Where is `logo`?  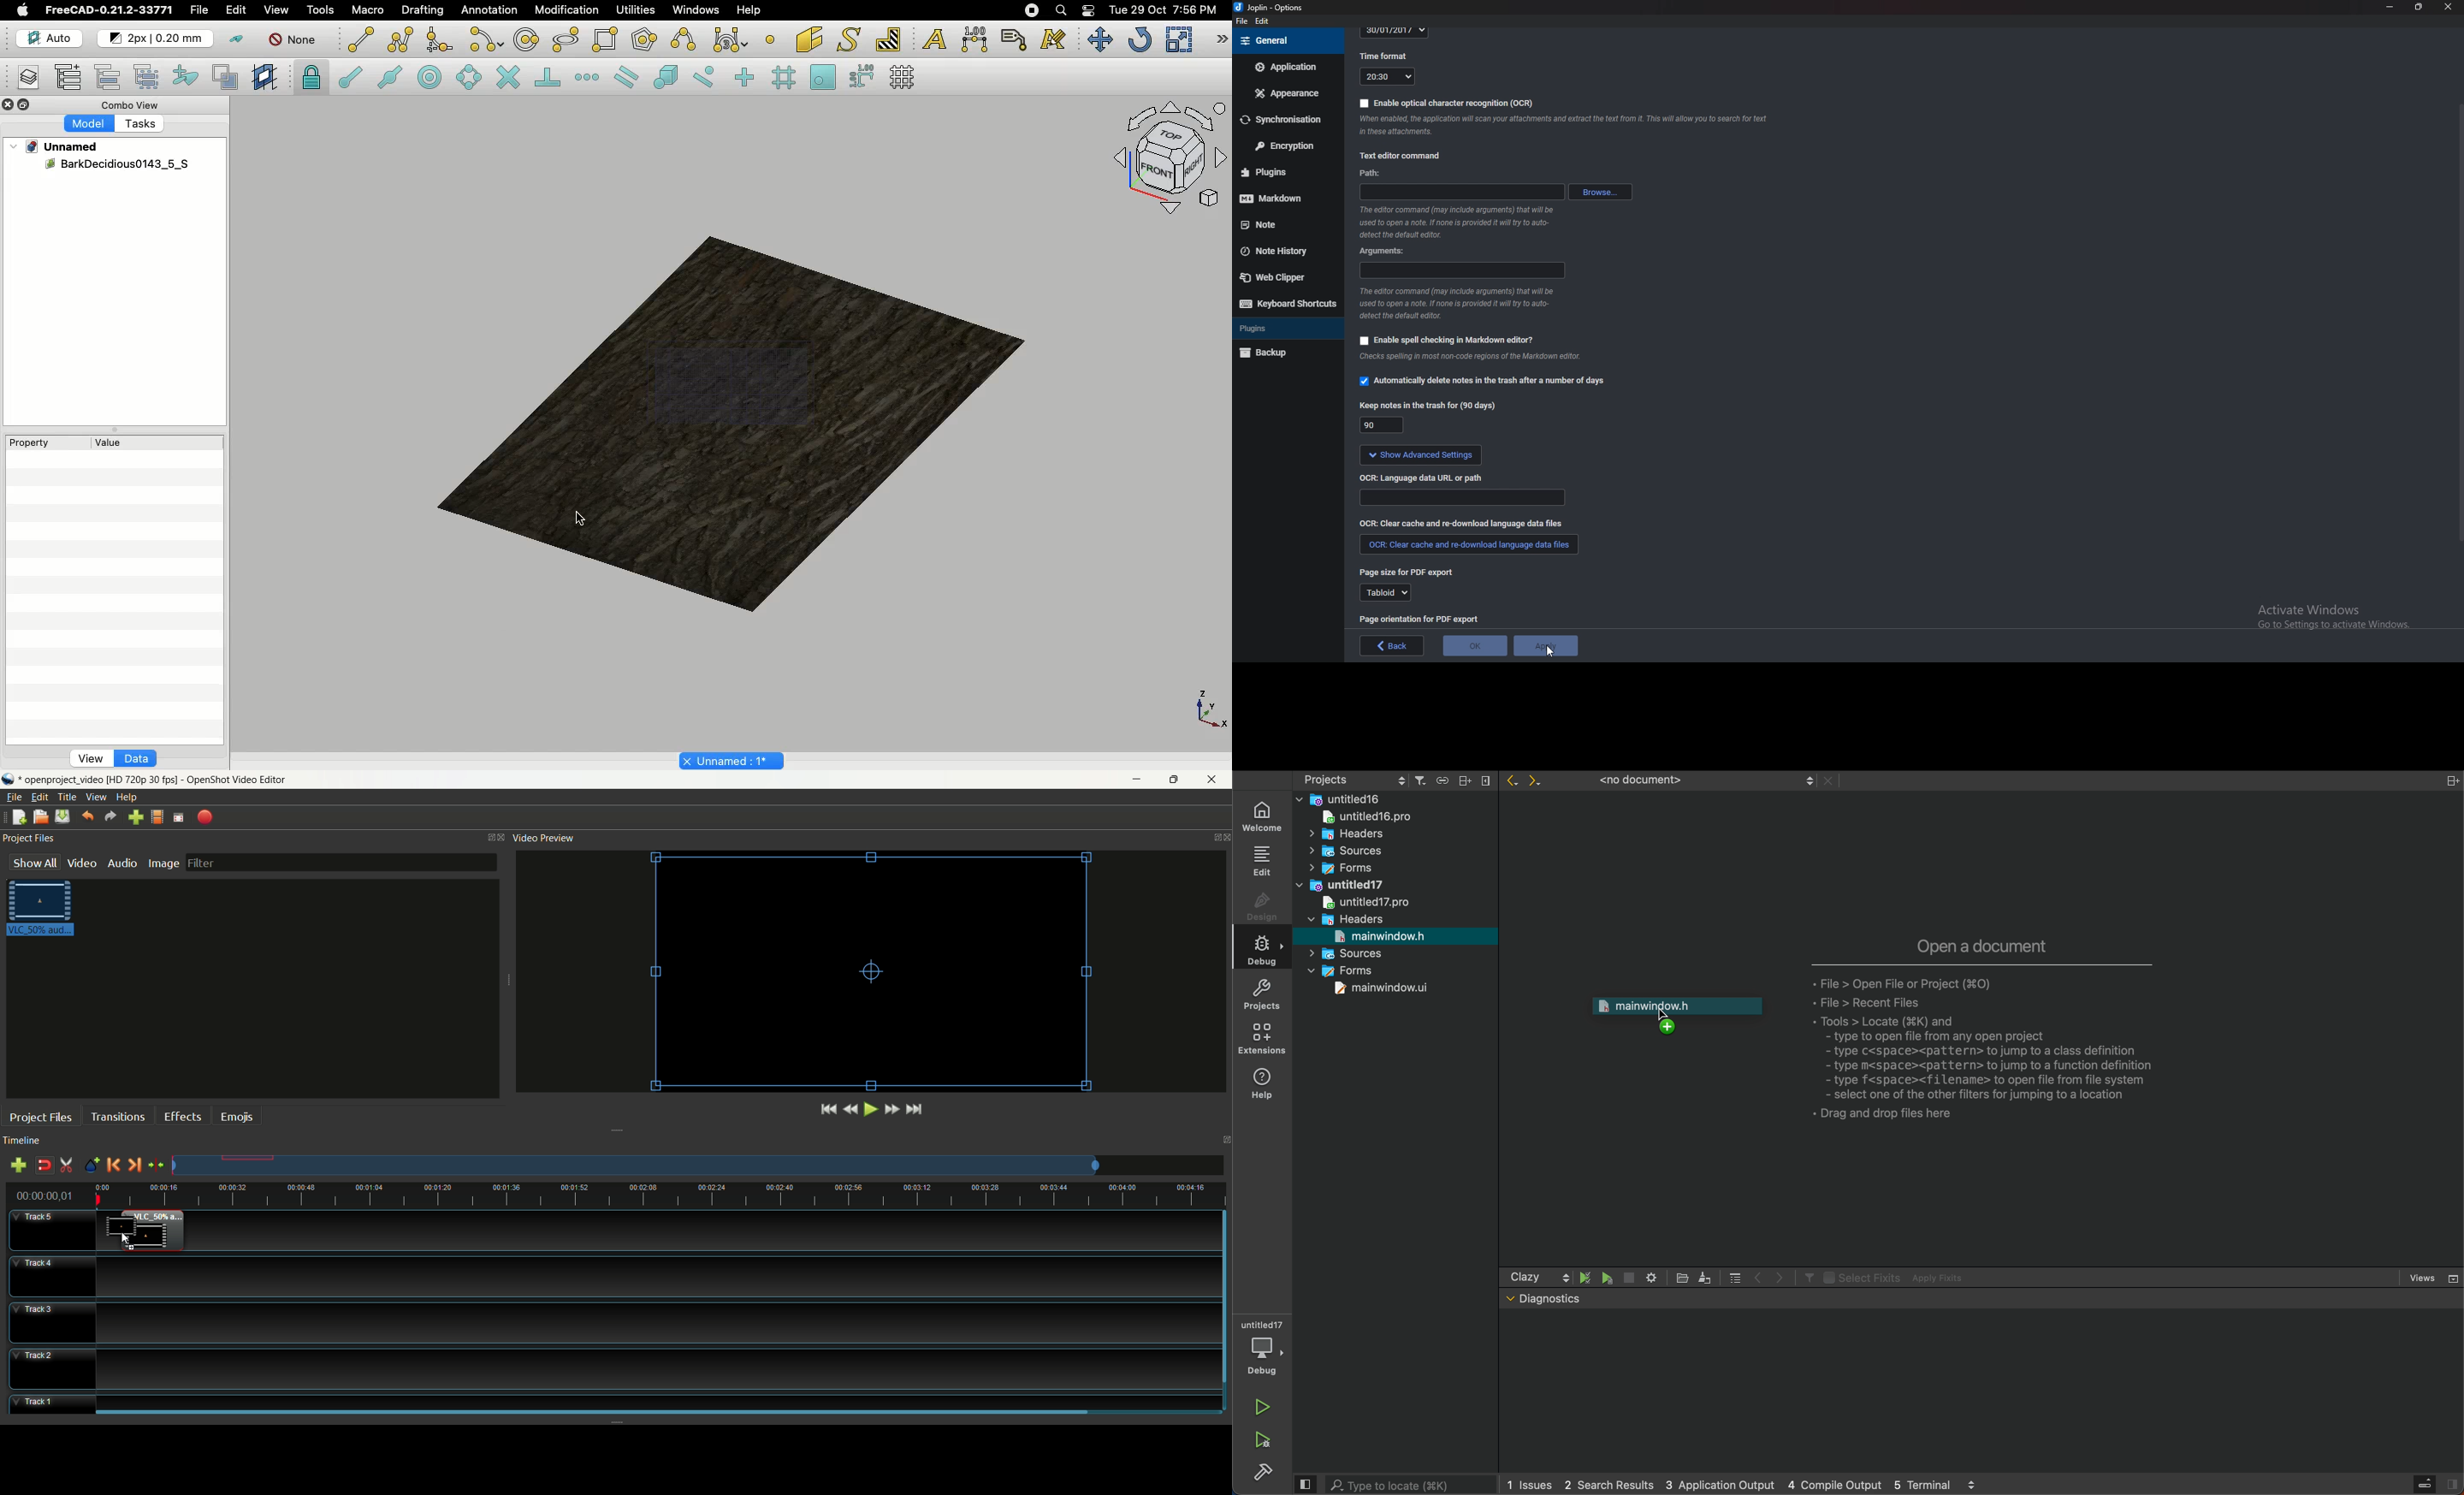
logo is located at coordinates (10, 779).